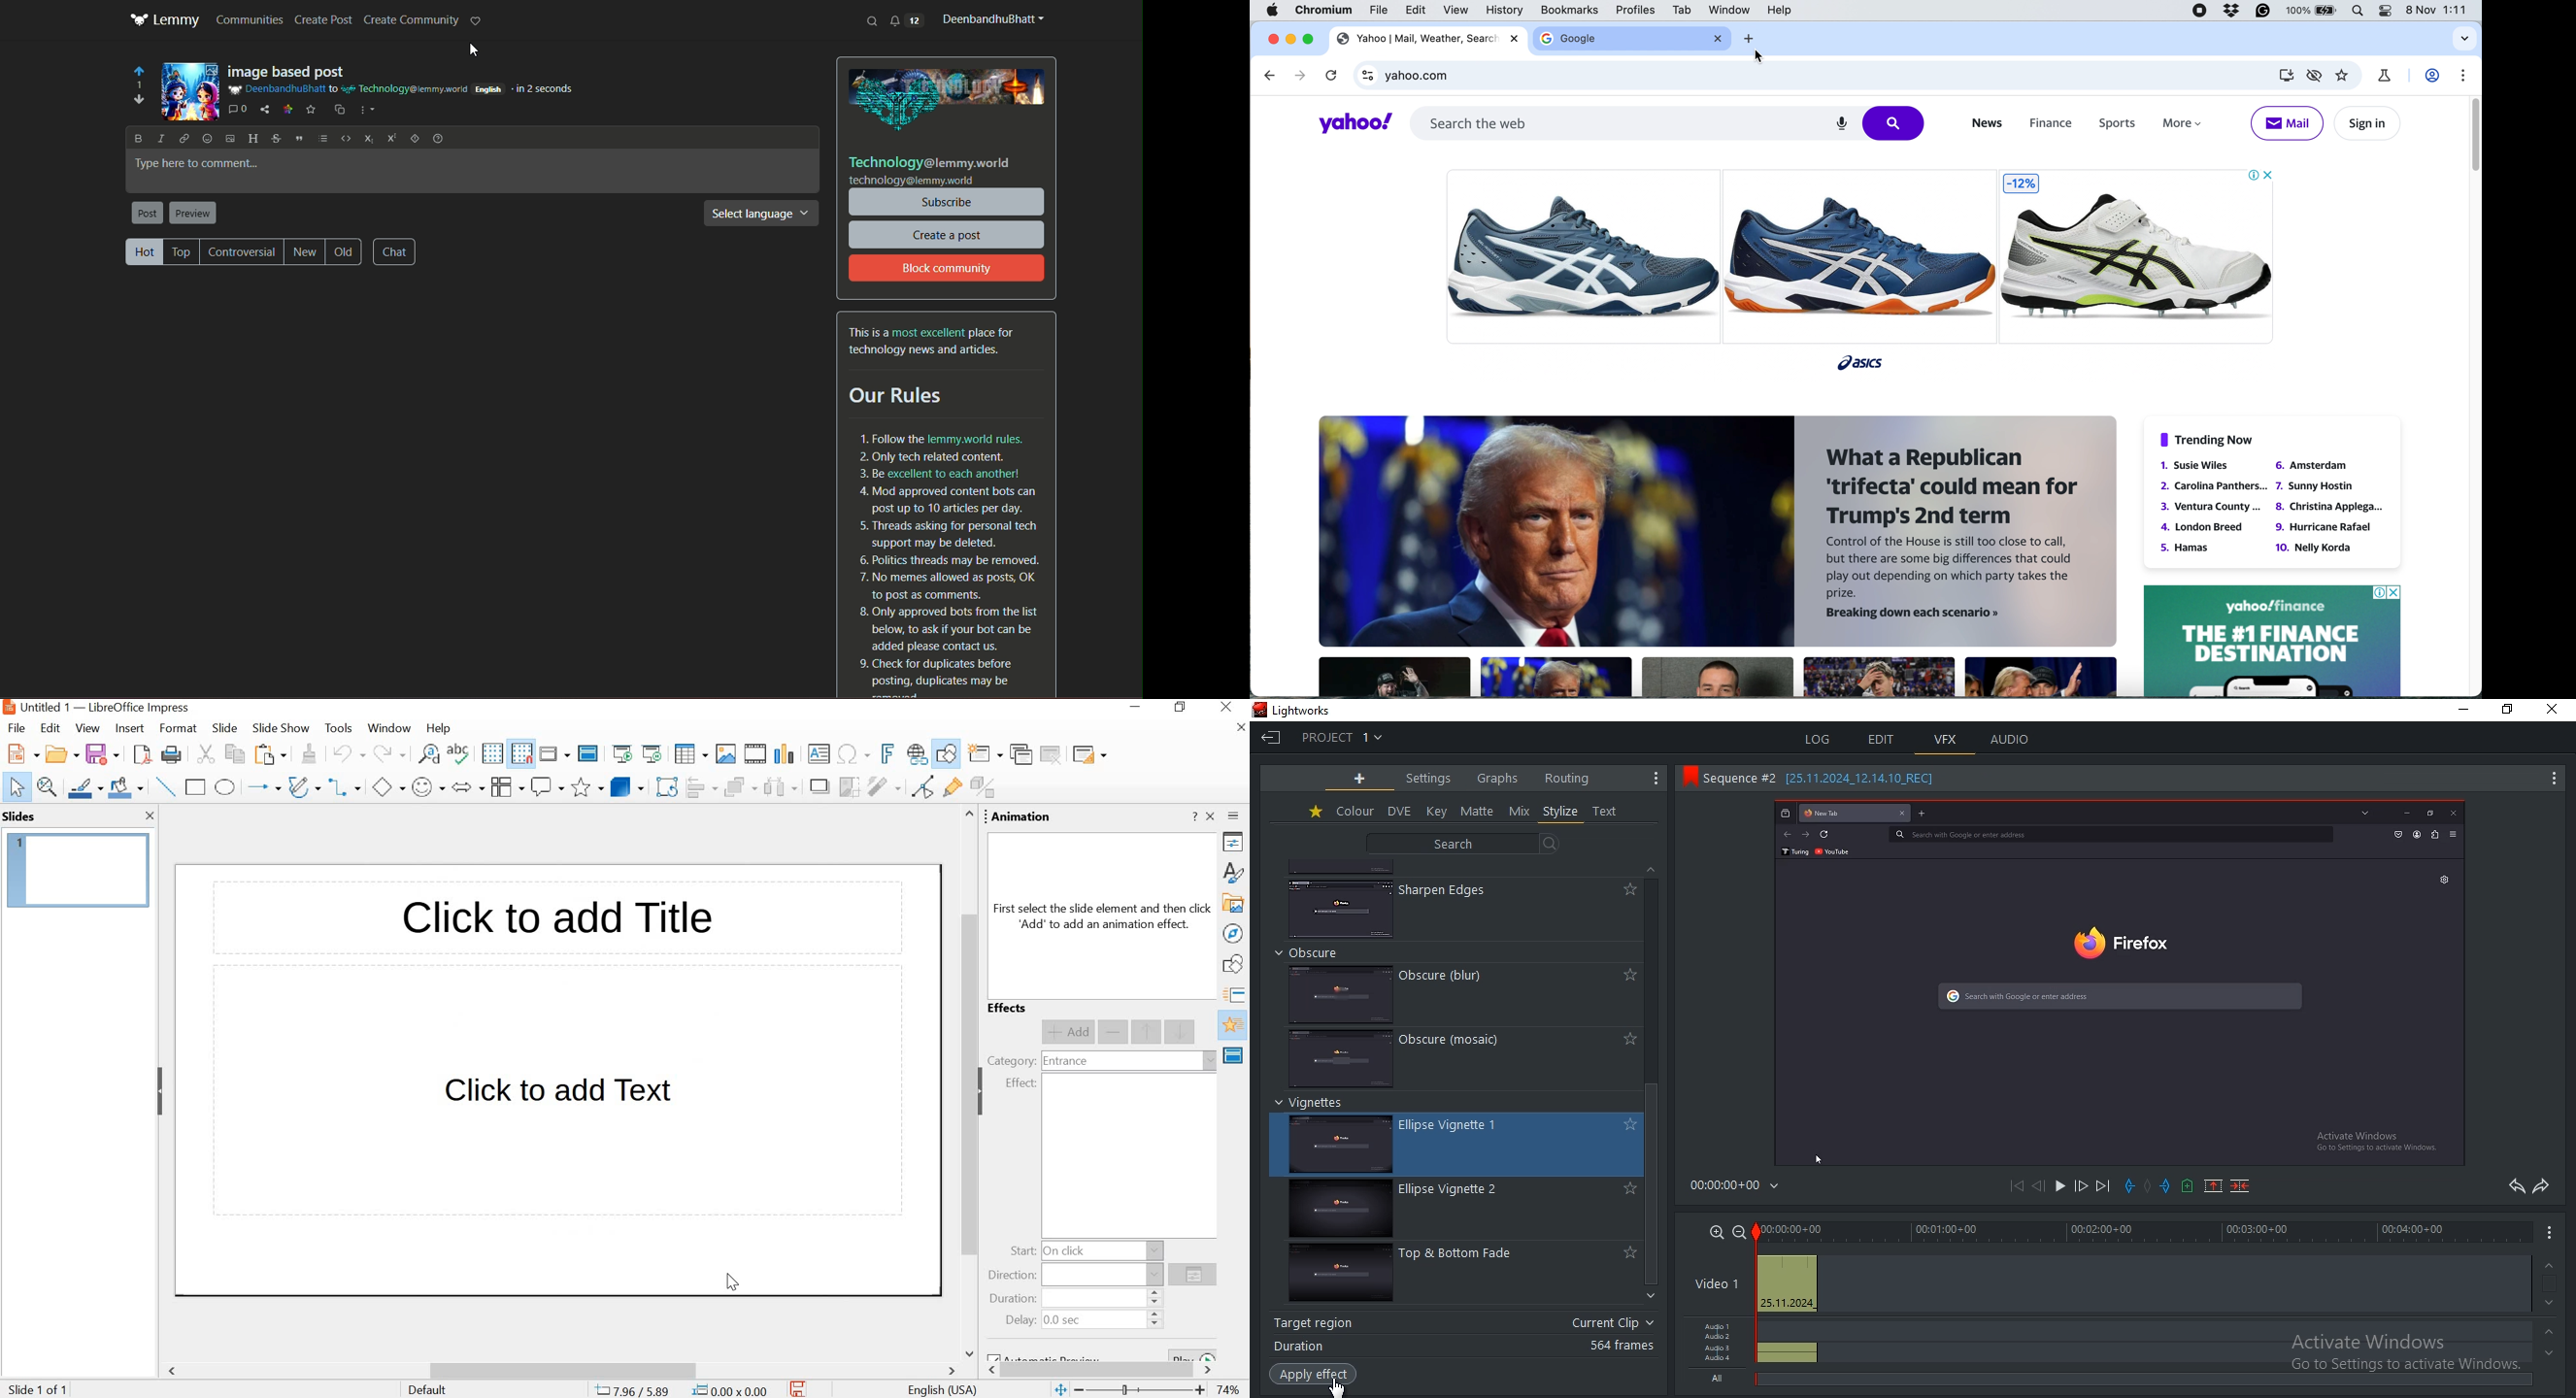 The image size is (2576, 1400). I want to click on spotlight search, so click(2355, 12).